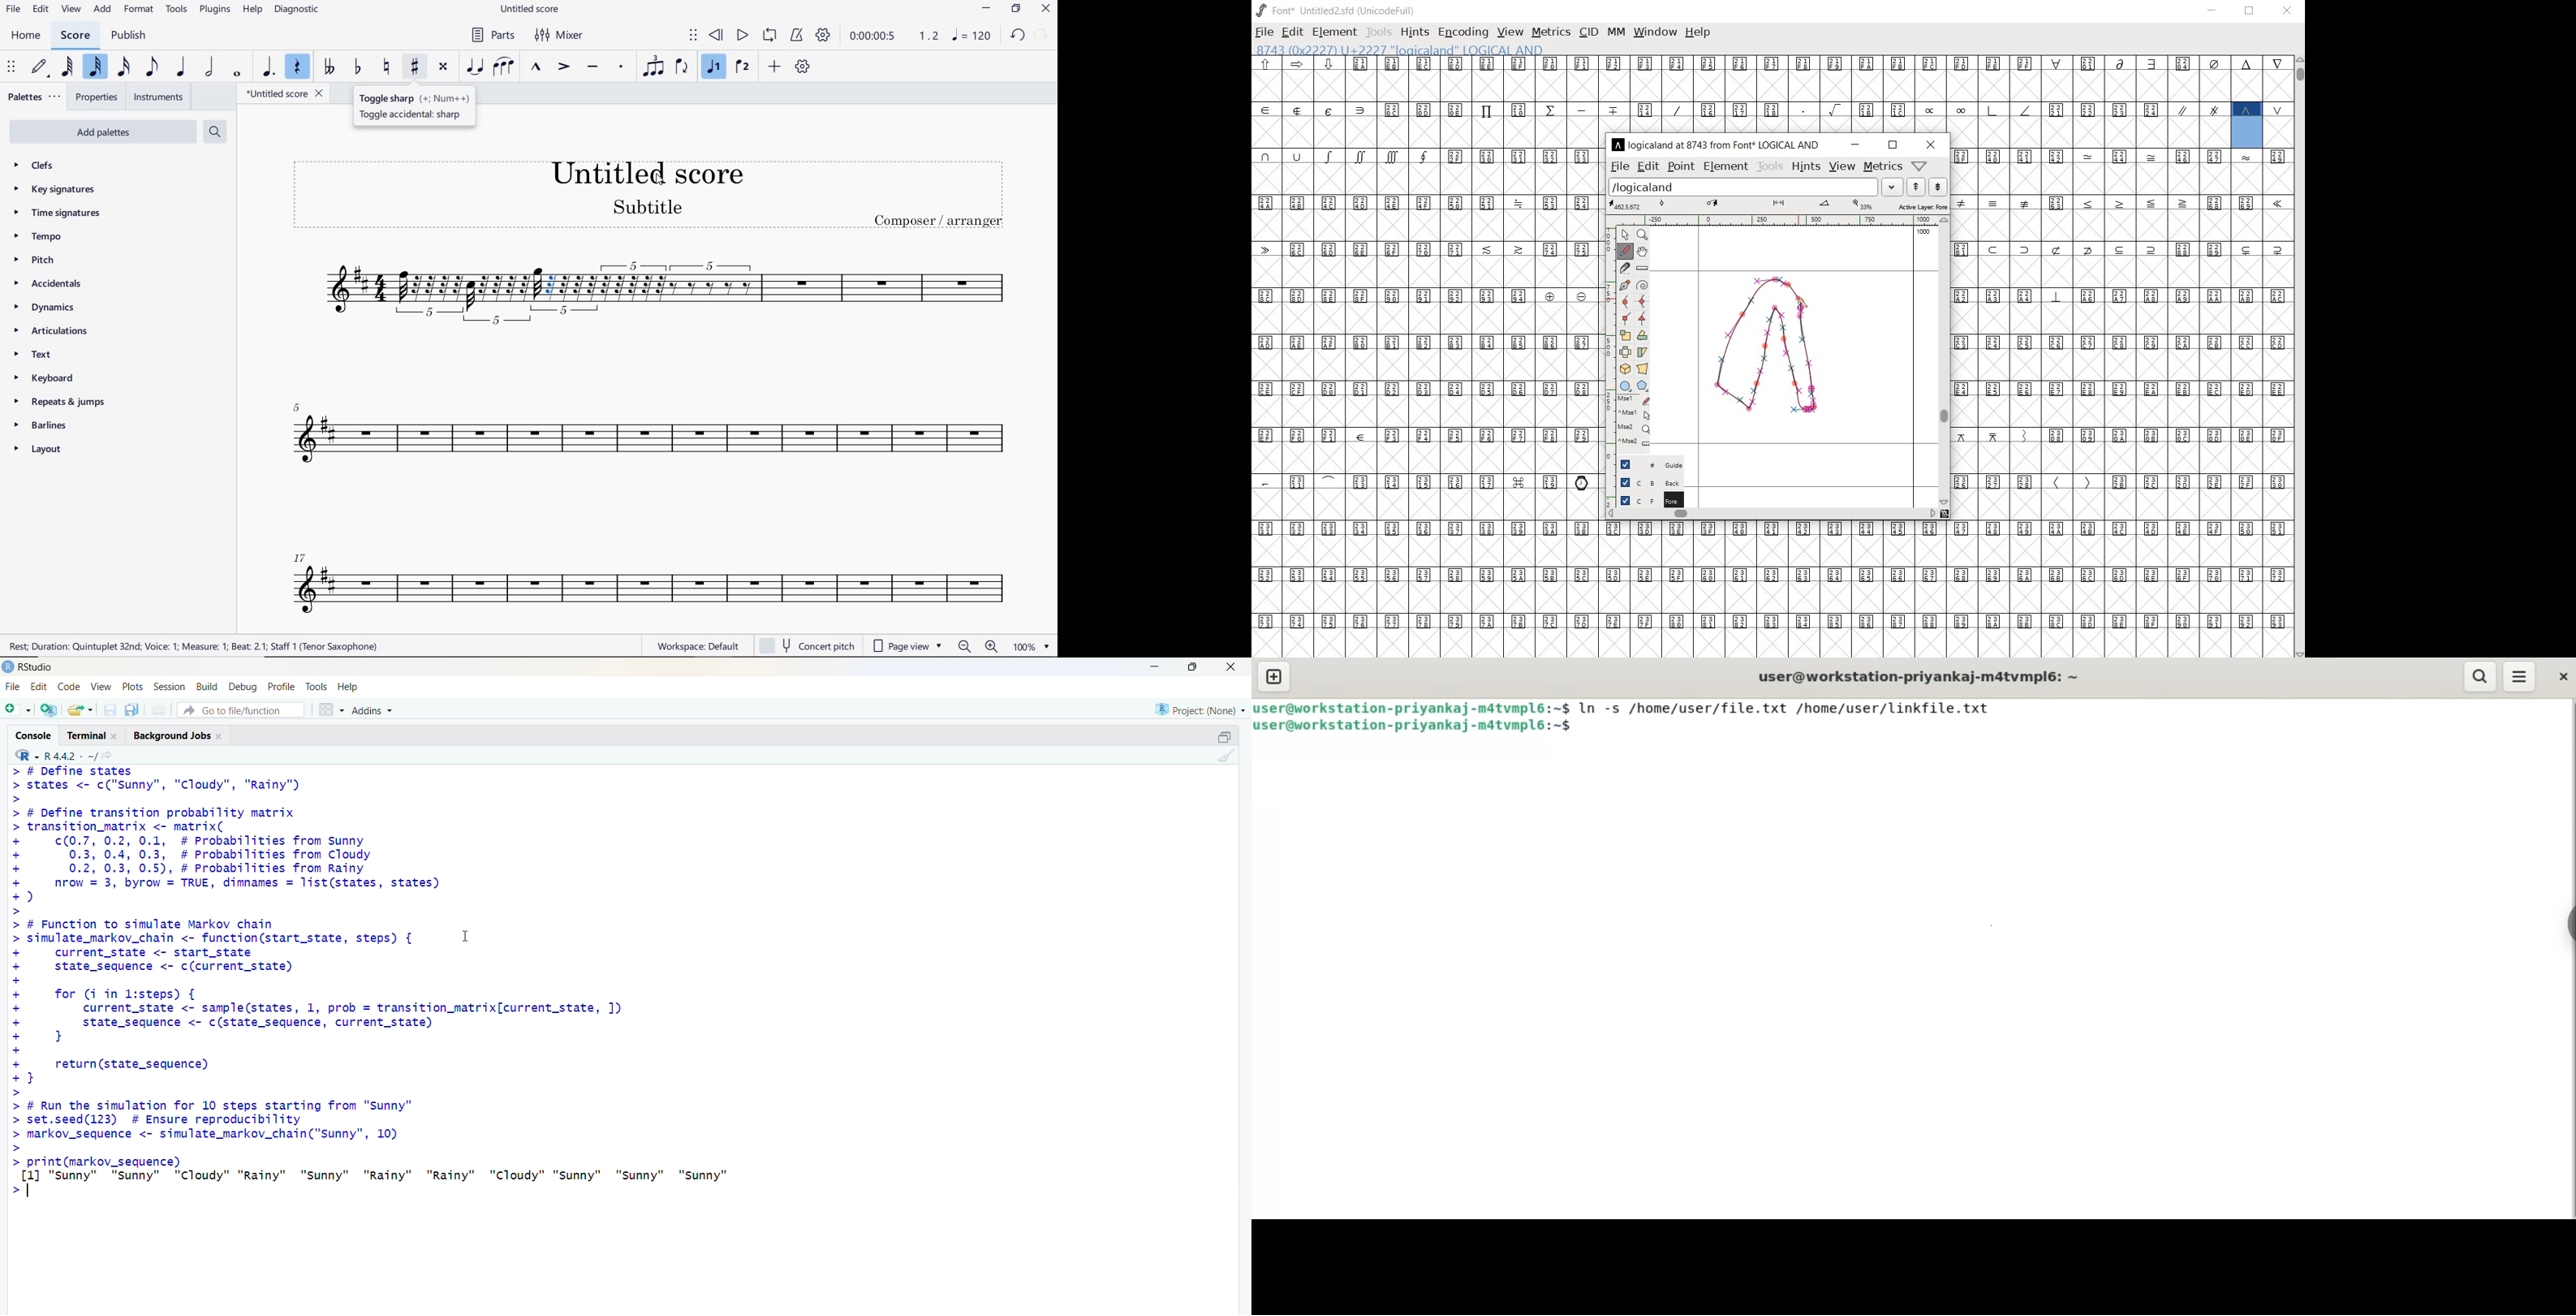 Image resolution: width=2576 pixels, height=1316 pixels. I want to click on window, so click(1654, 32).